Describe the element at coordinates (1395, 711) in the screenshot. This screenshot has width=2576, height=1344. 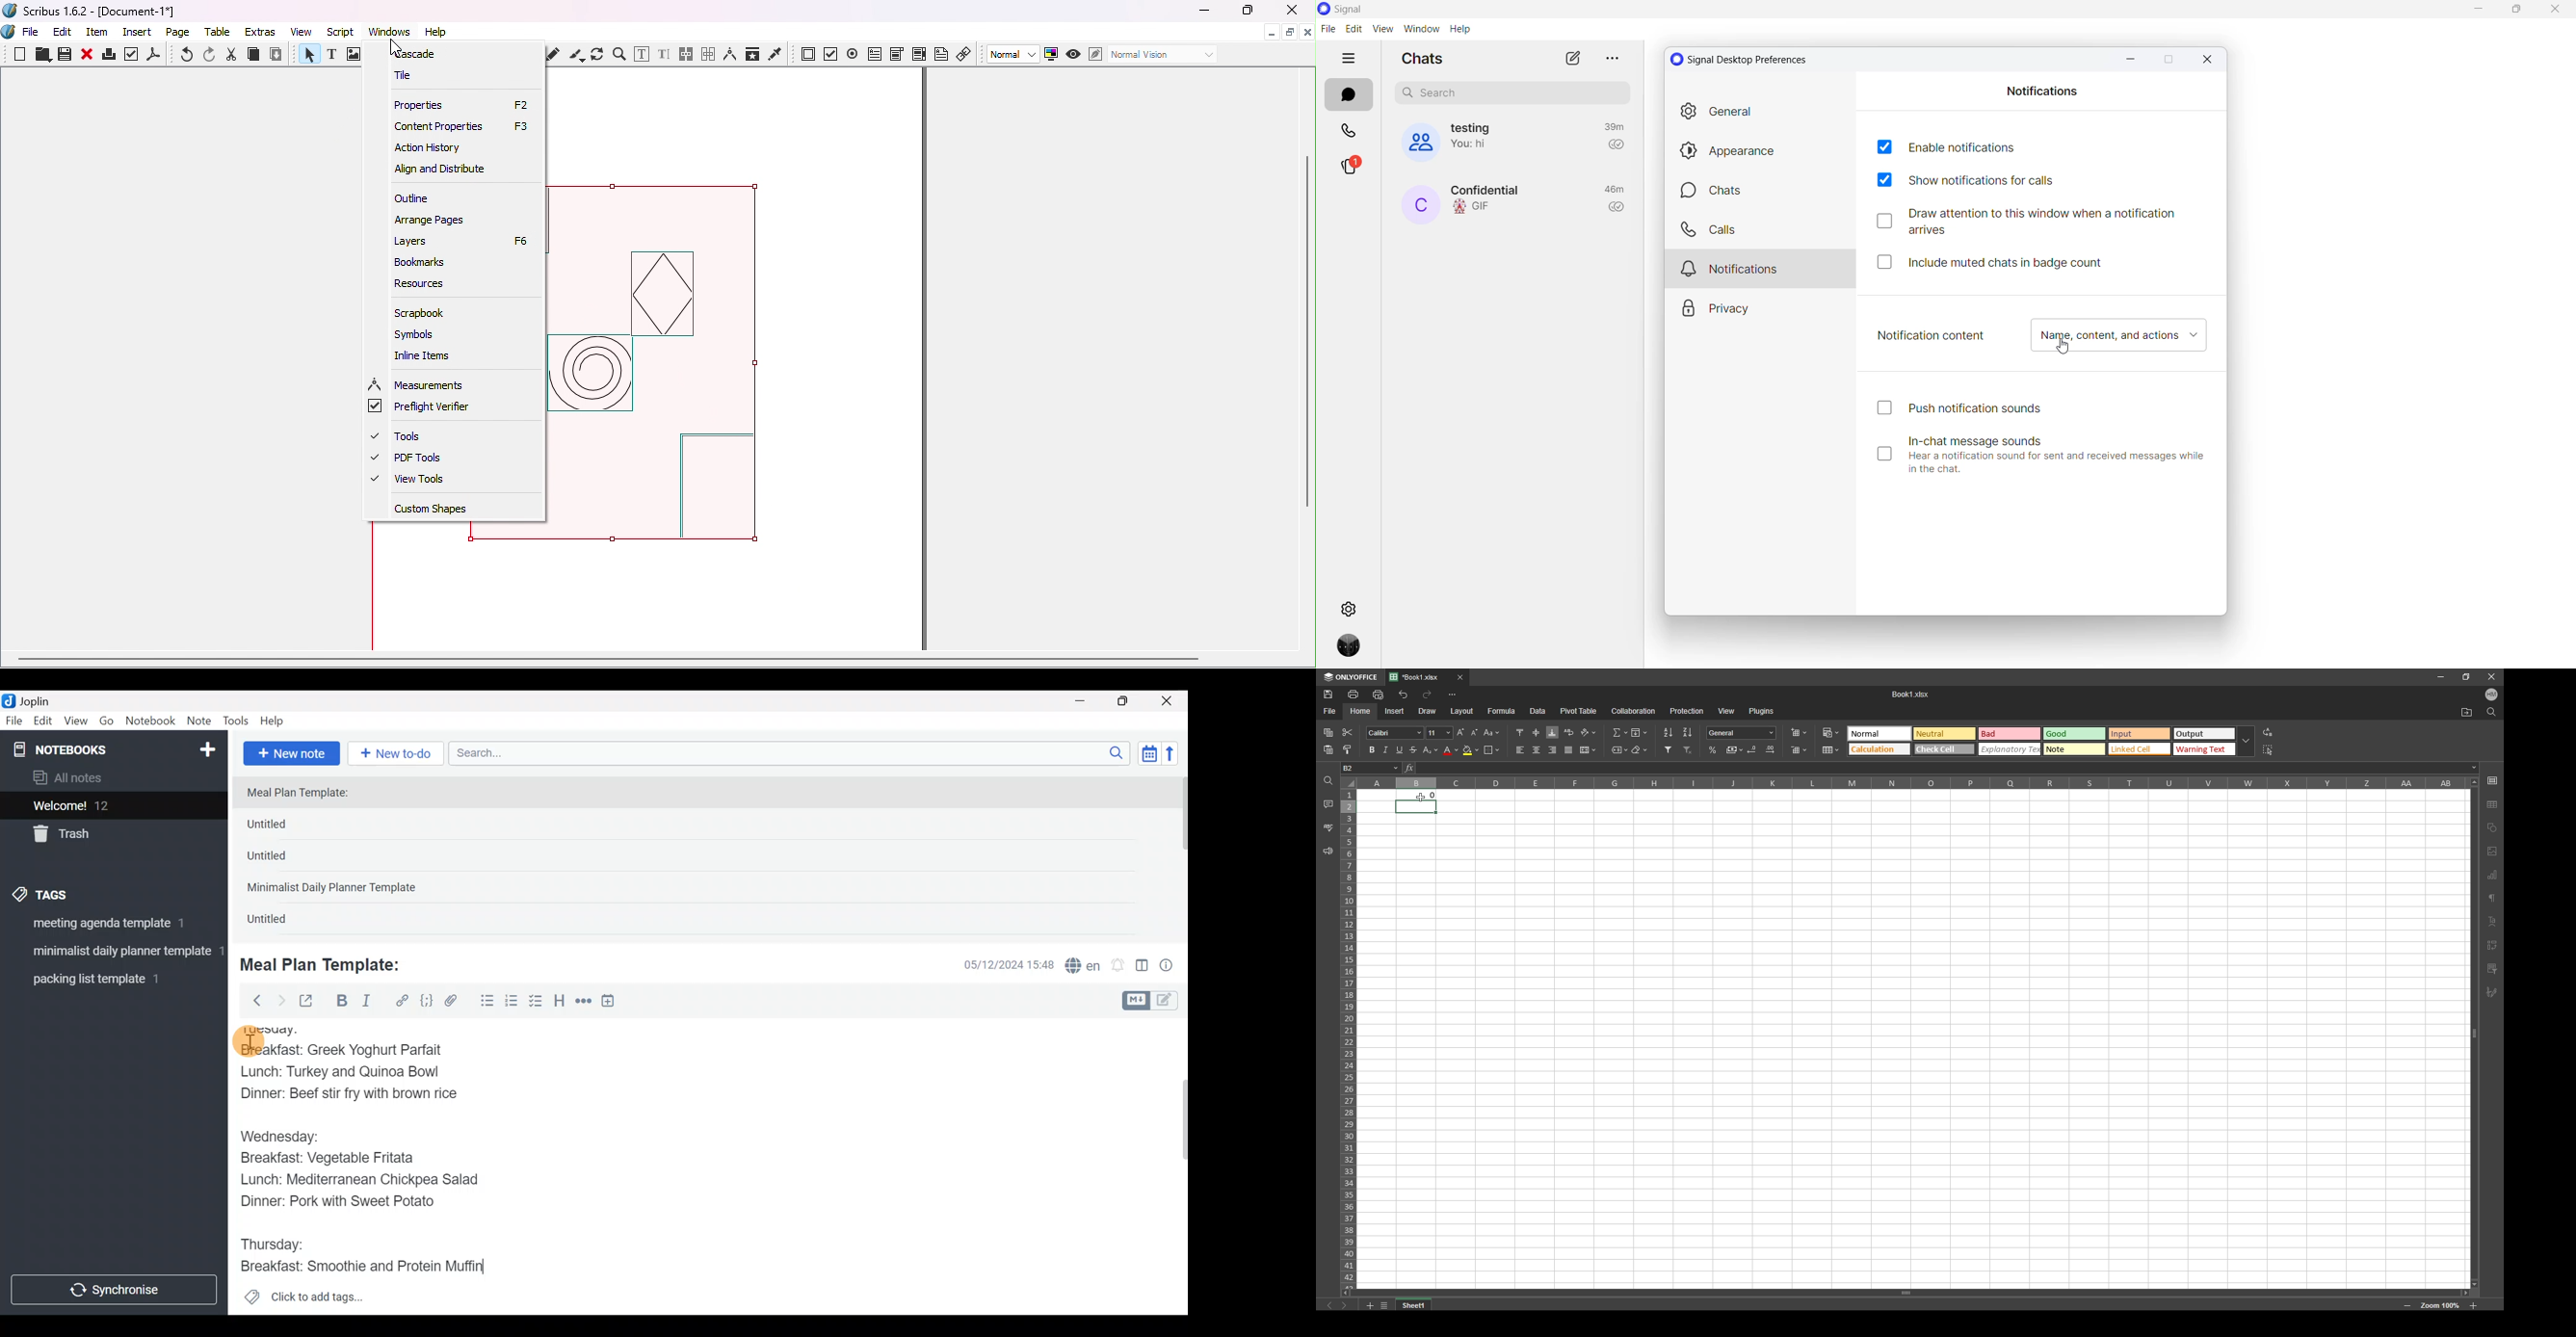
I see `insert` at that location.